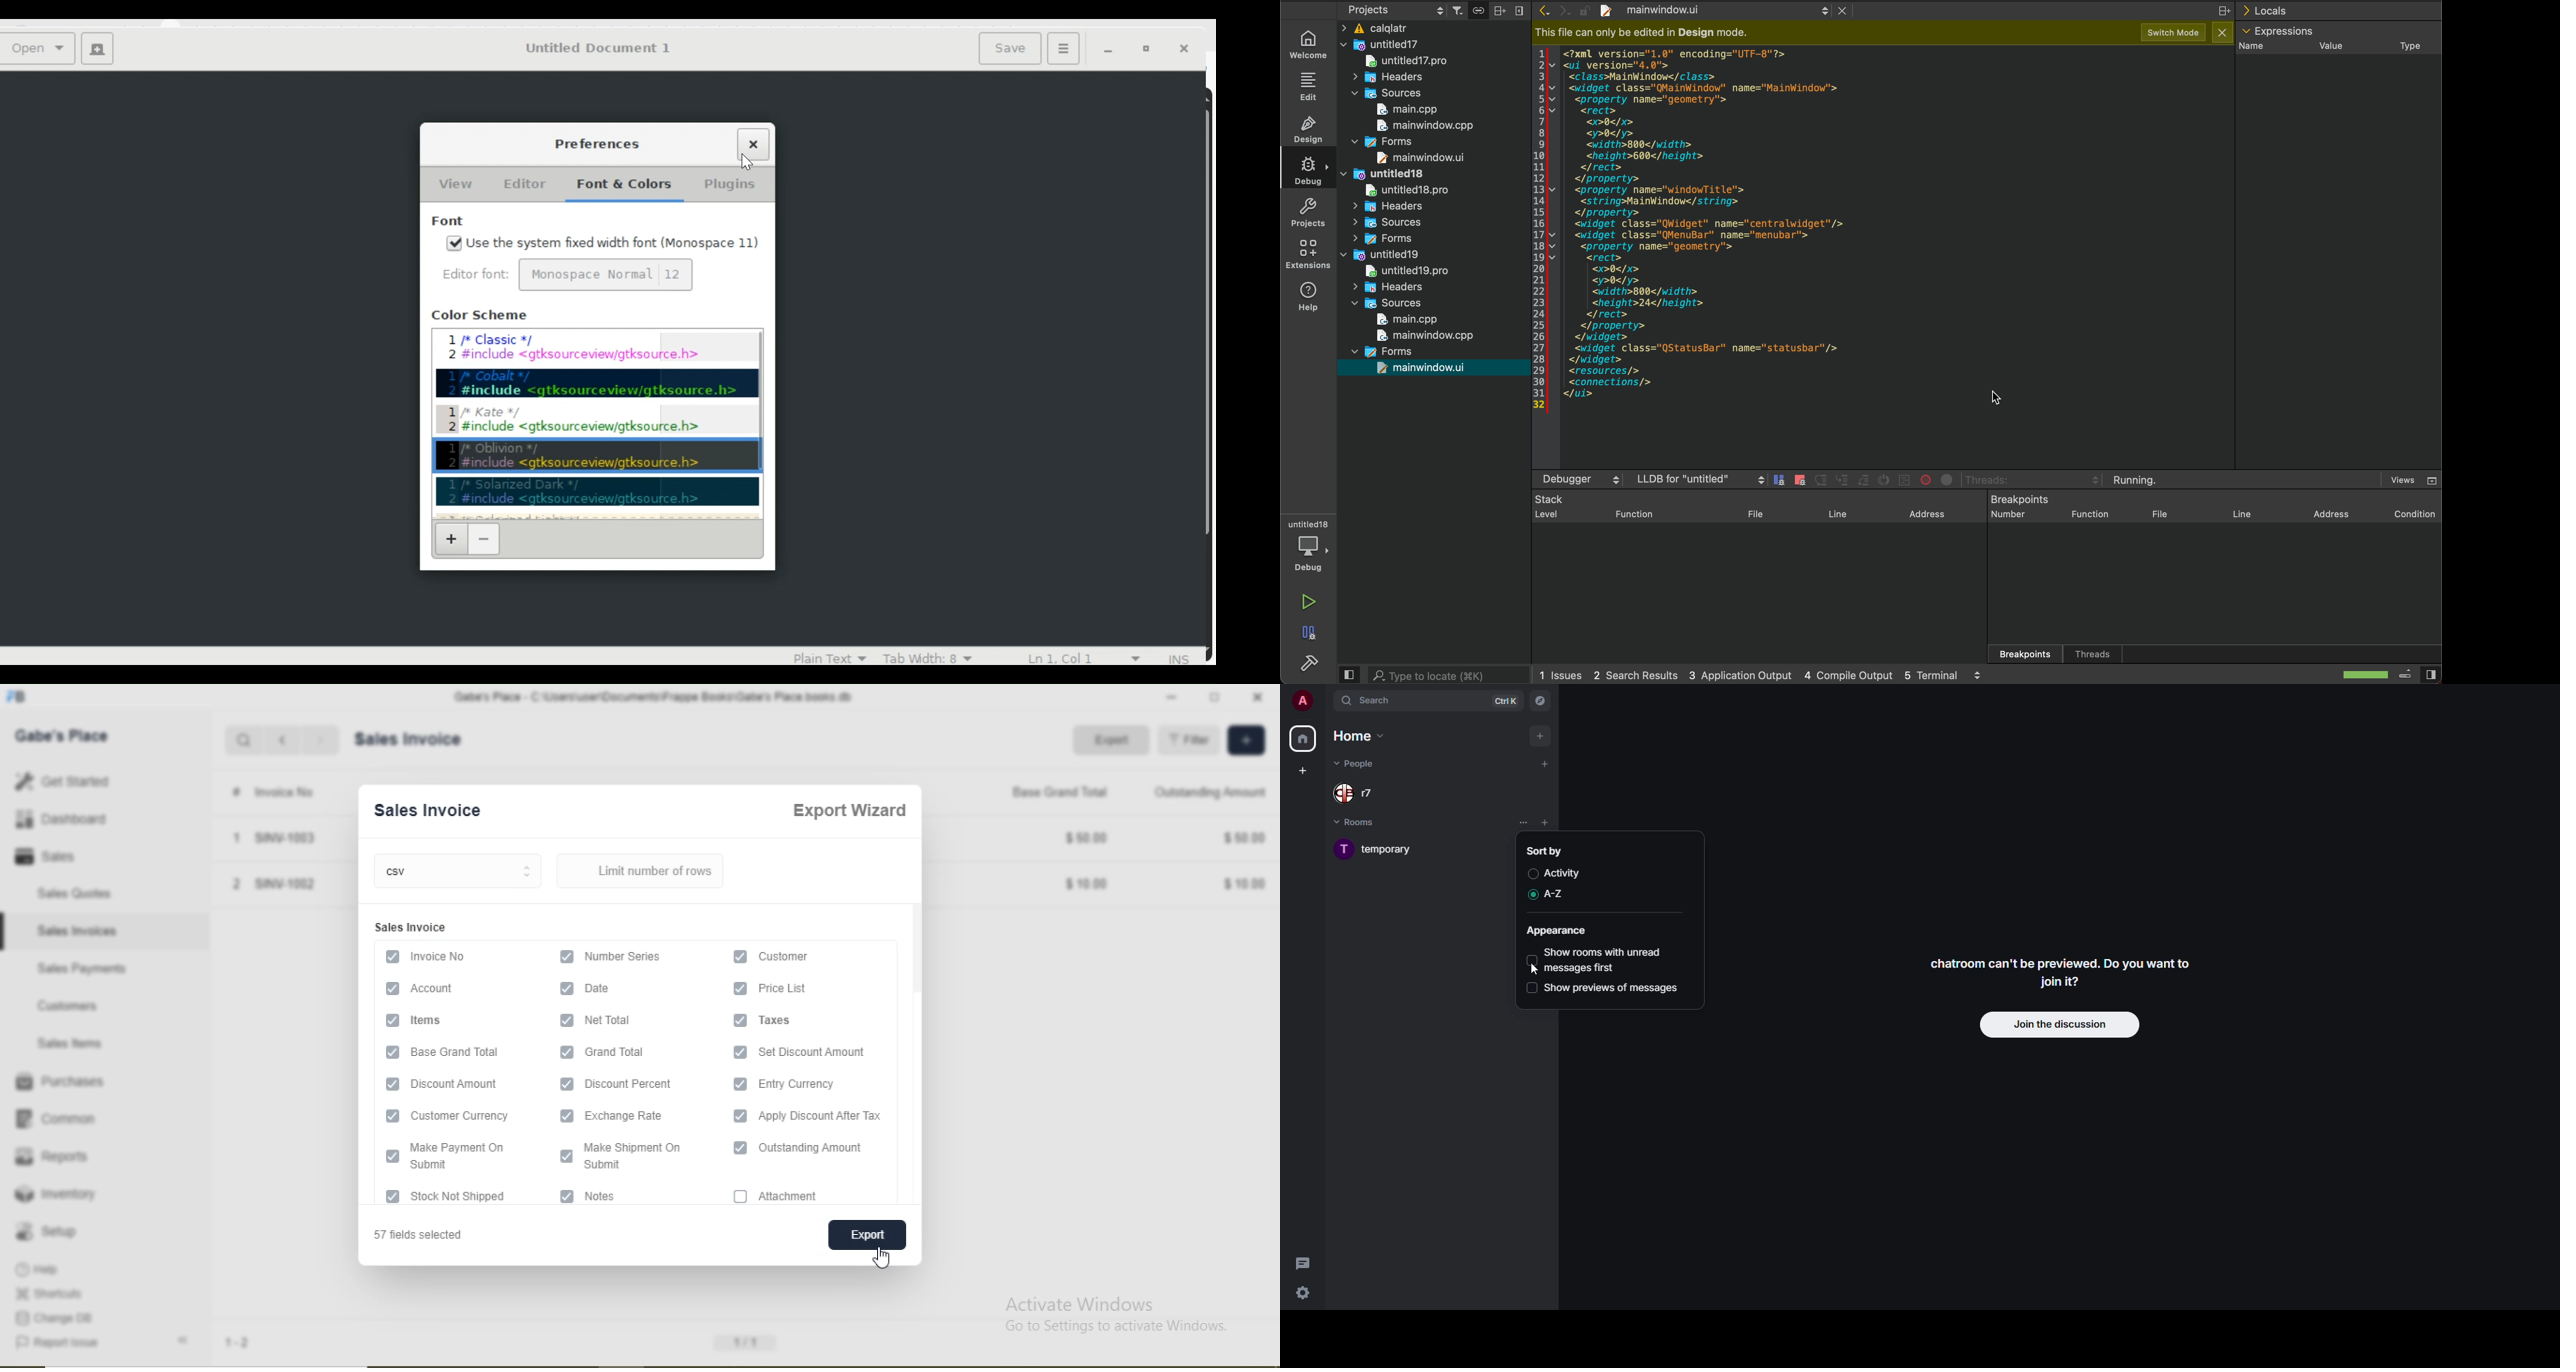 Image resolution: width=2576 pixels, height=1372 pixels. I want to click on Views, so click(2406, 475).